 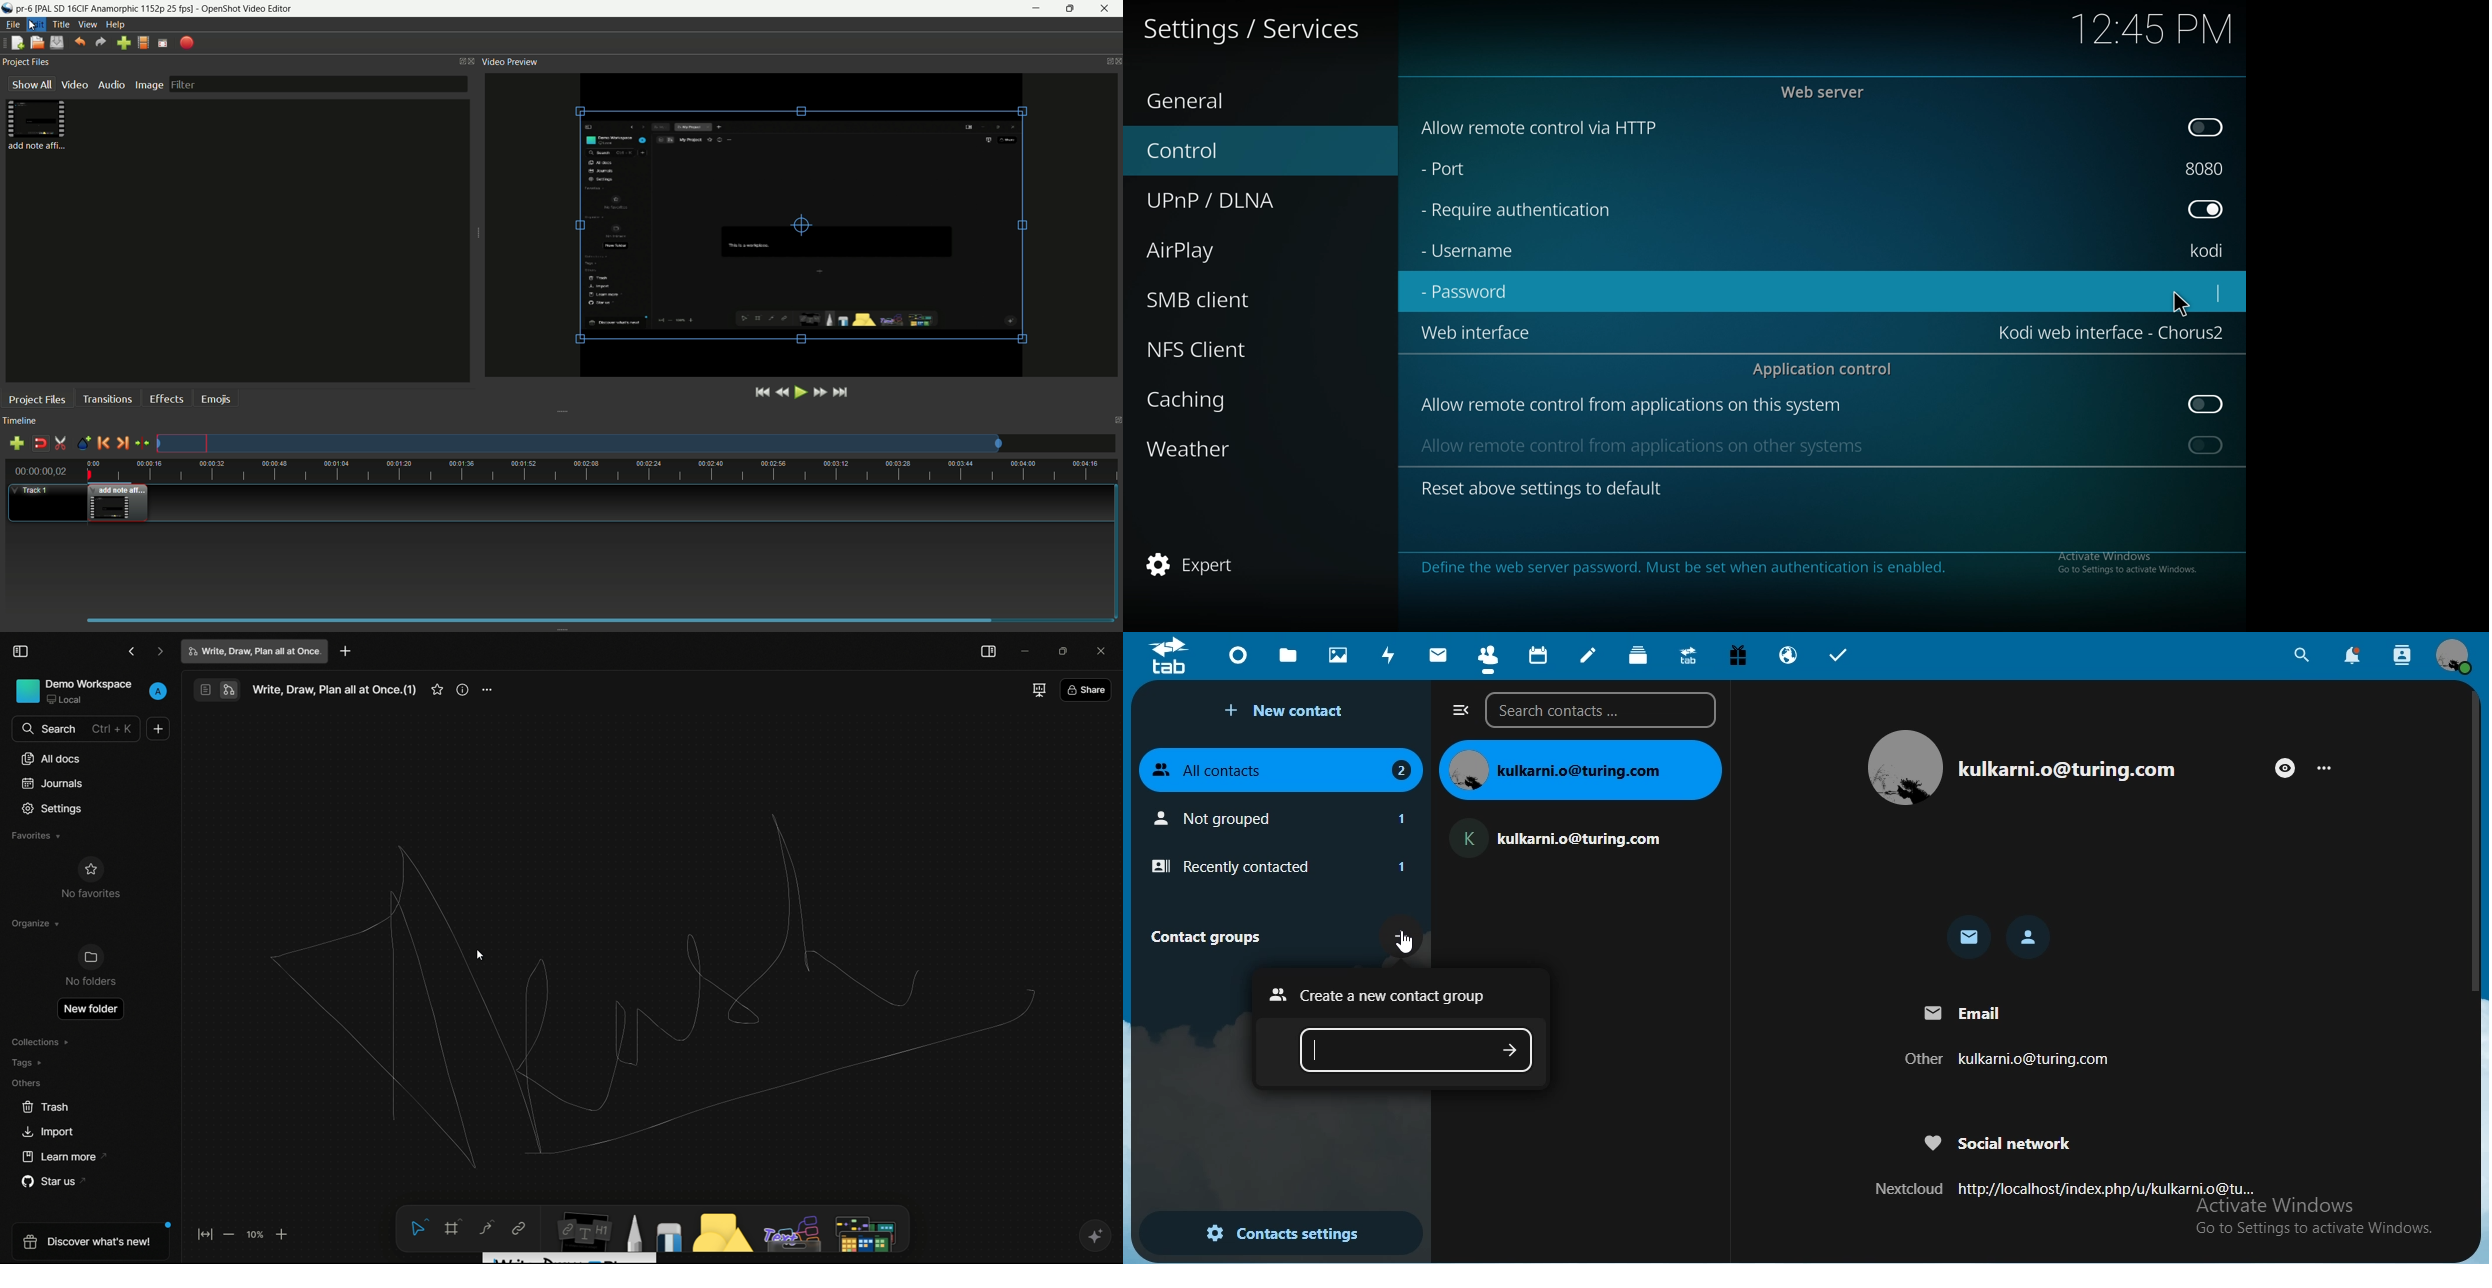 I want to click on off, so click(x=2206, y=208).